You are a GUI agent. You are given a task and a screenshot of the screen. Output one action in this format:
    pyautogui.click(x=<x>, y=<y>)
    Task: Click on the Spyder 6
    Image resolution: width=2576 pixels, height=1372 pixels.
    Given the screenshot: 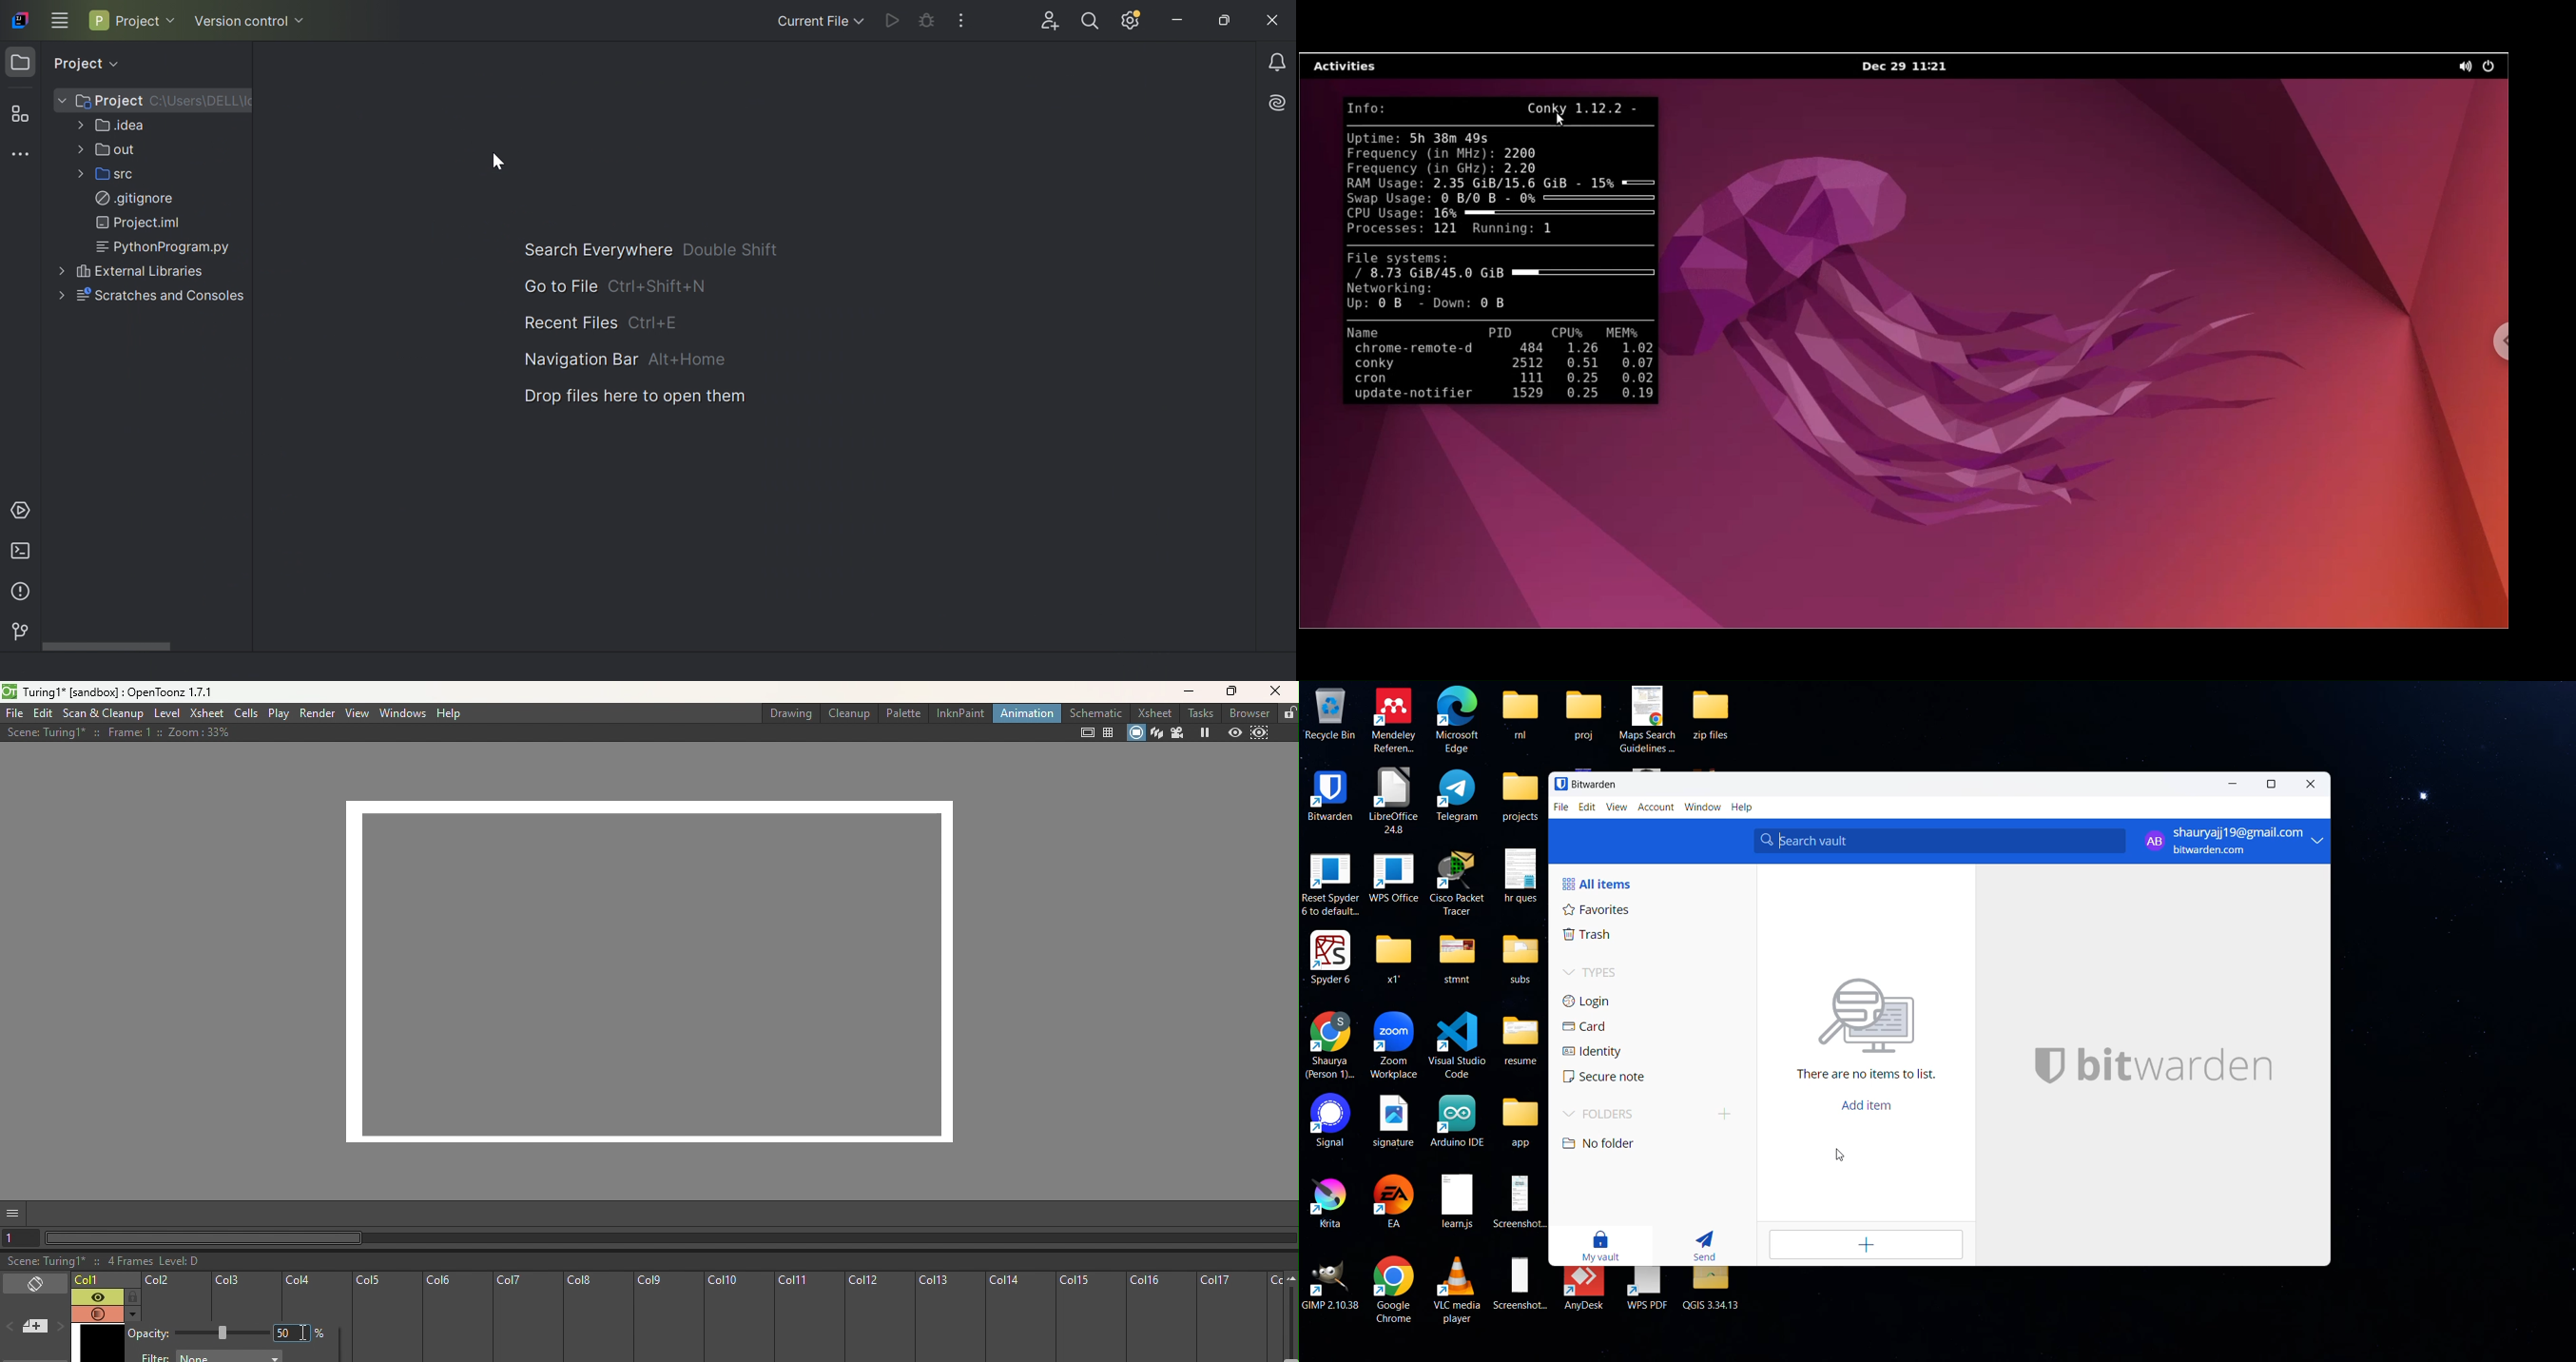 What is the action you would take?
    pyautogui.click(x=1331, y=957)
    